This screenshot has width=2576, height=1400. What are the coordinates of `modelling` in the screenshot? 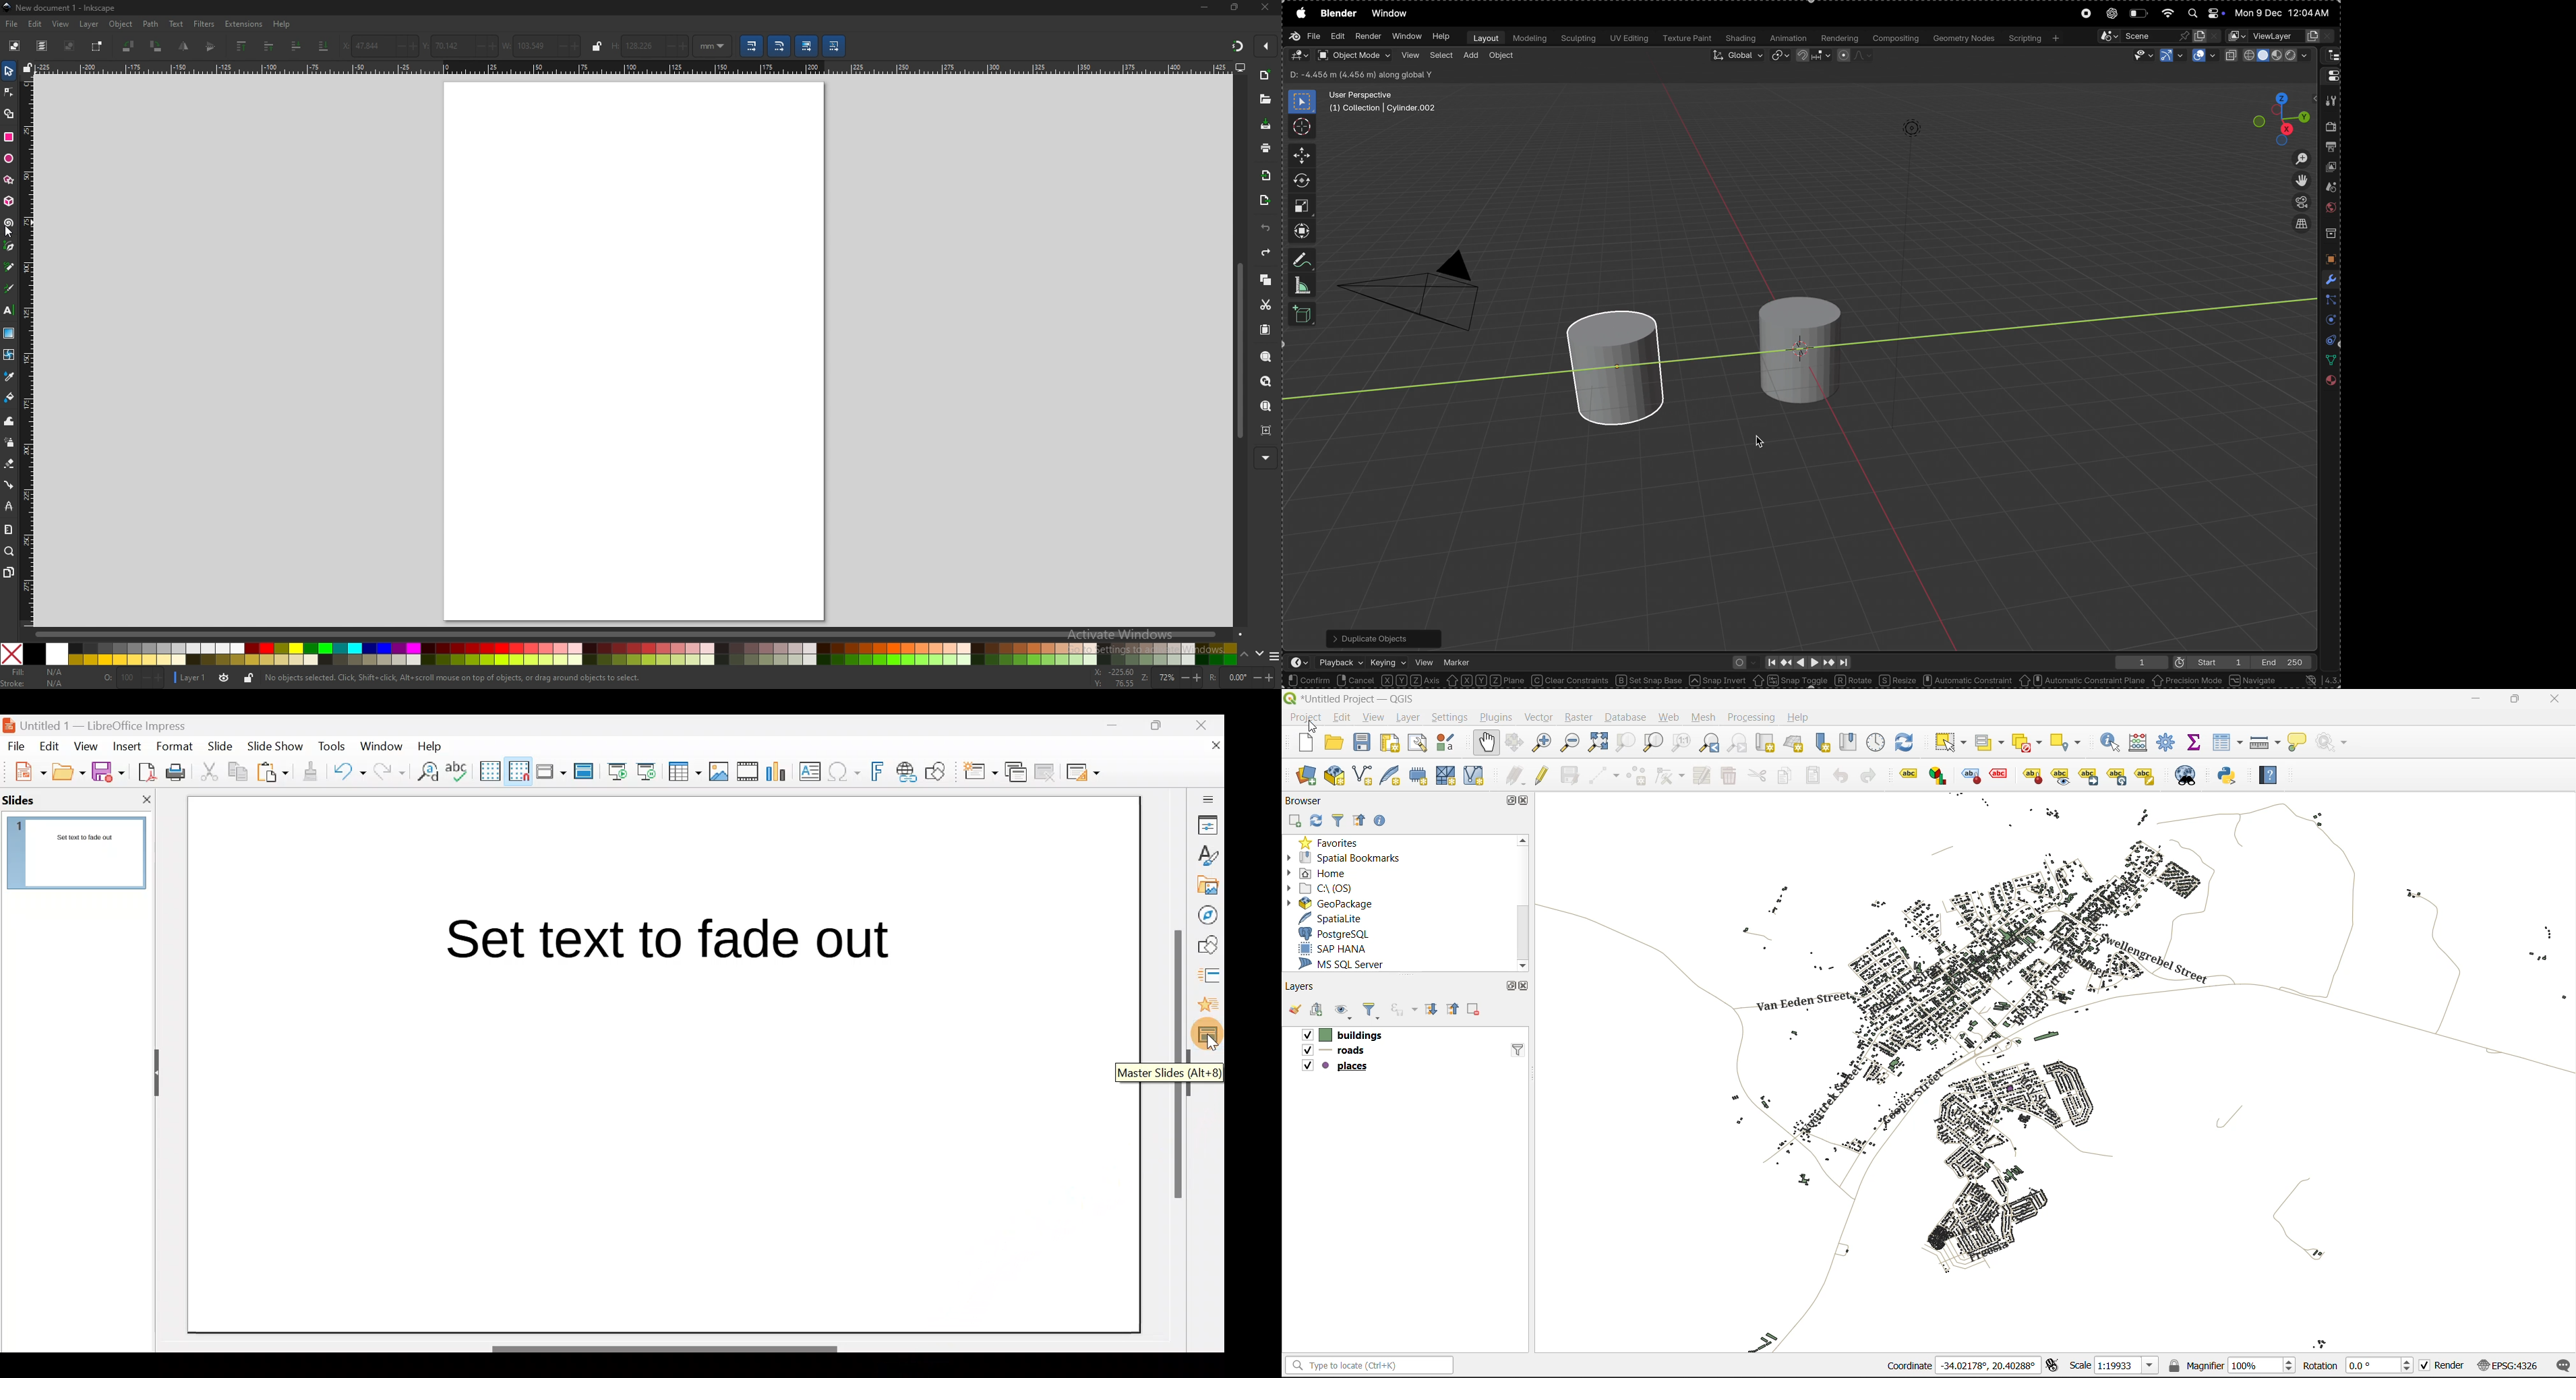 It's located at (1530, 38).